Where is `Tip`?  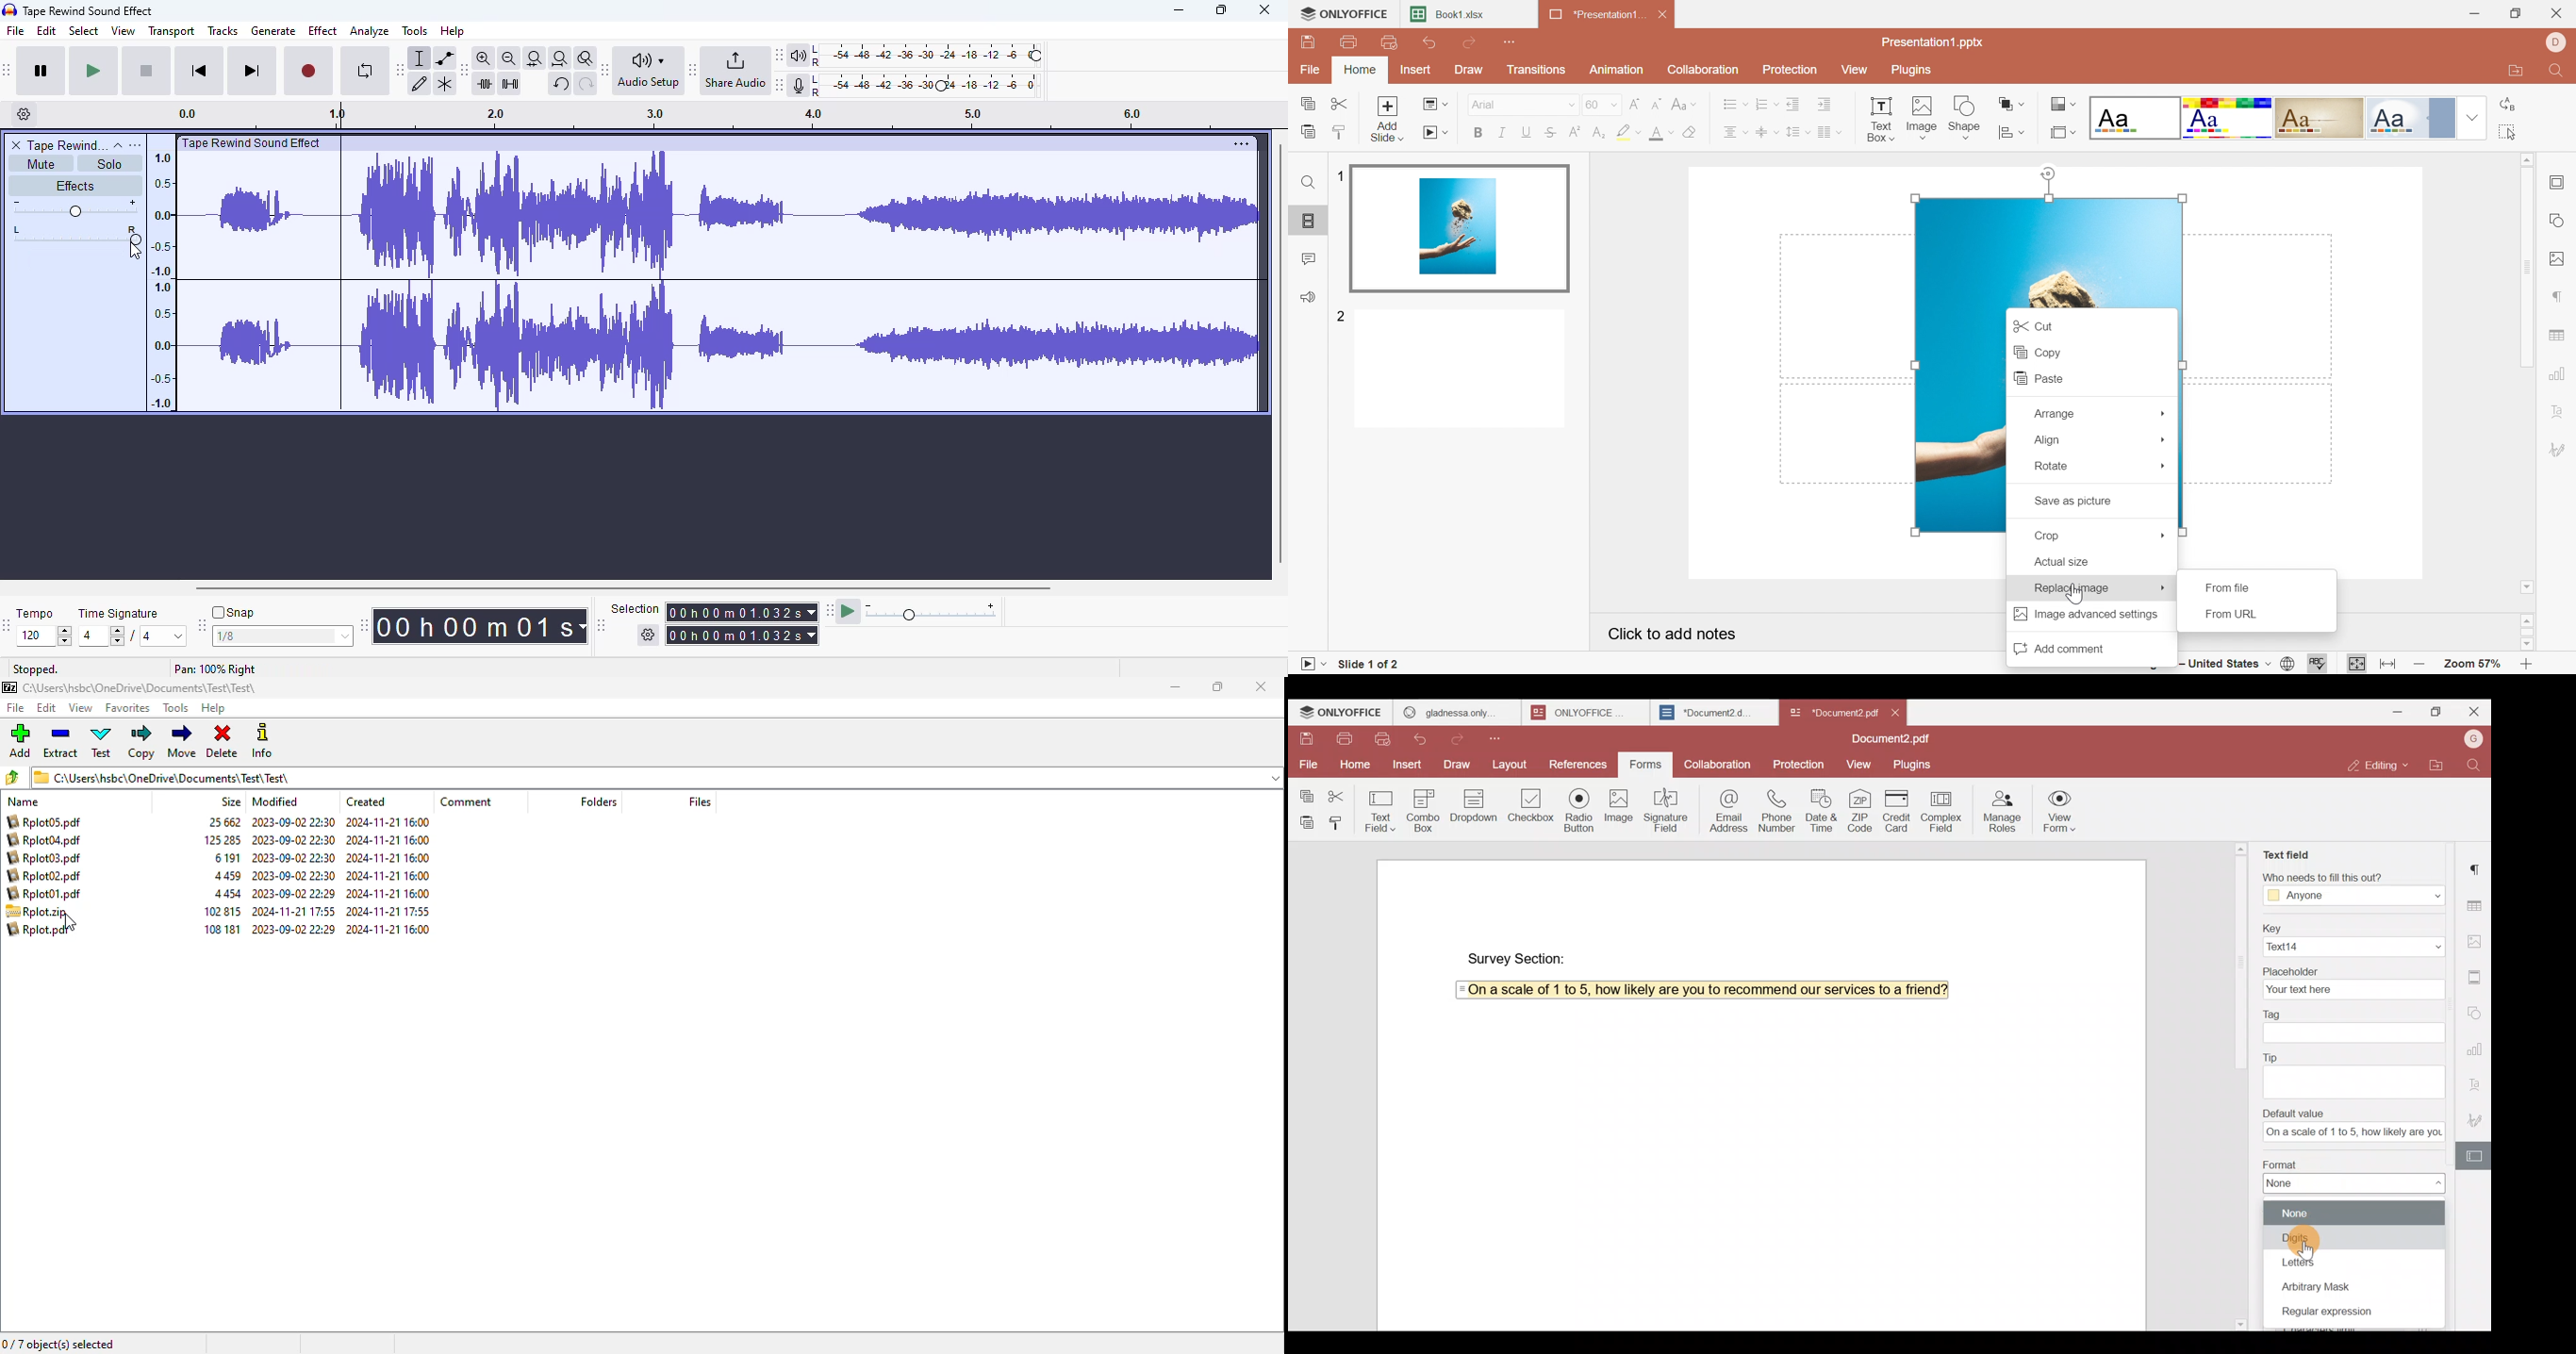
Tip is located at coordinates (2352, 1057).